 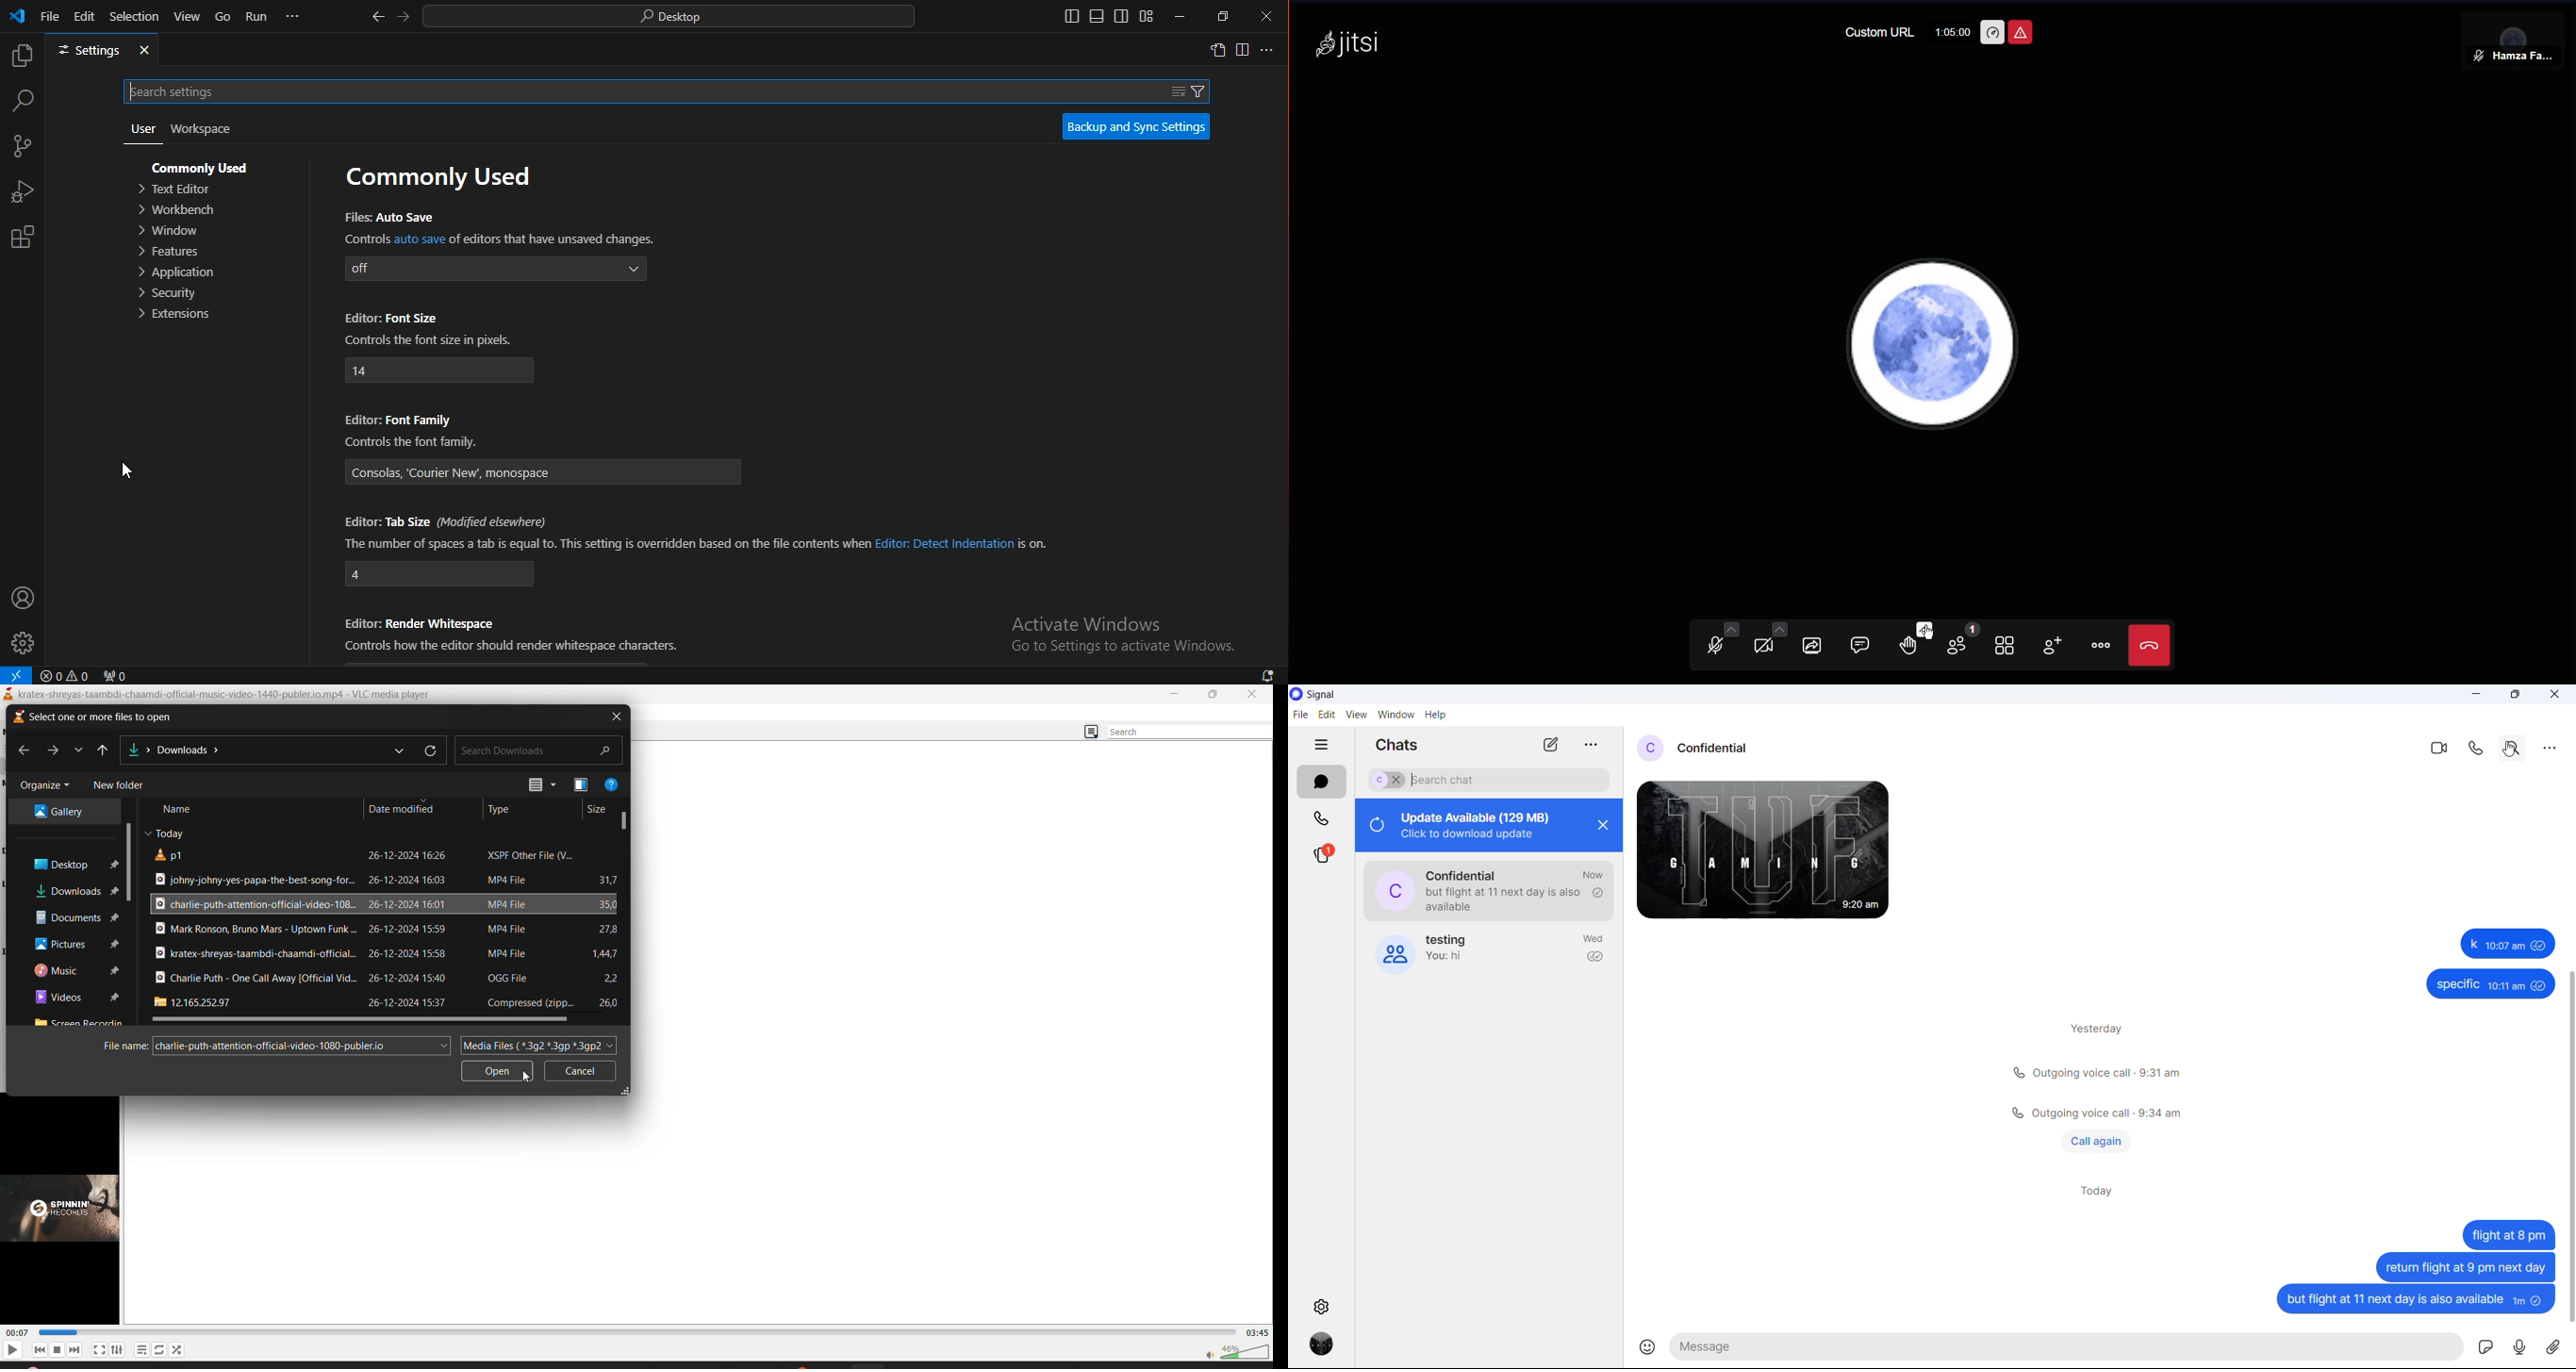 What do you see at coordinates (2515, 696) in the screenshot?
I see `maximize` at bounding box center [2515, 696].